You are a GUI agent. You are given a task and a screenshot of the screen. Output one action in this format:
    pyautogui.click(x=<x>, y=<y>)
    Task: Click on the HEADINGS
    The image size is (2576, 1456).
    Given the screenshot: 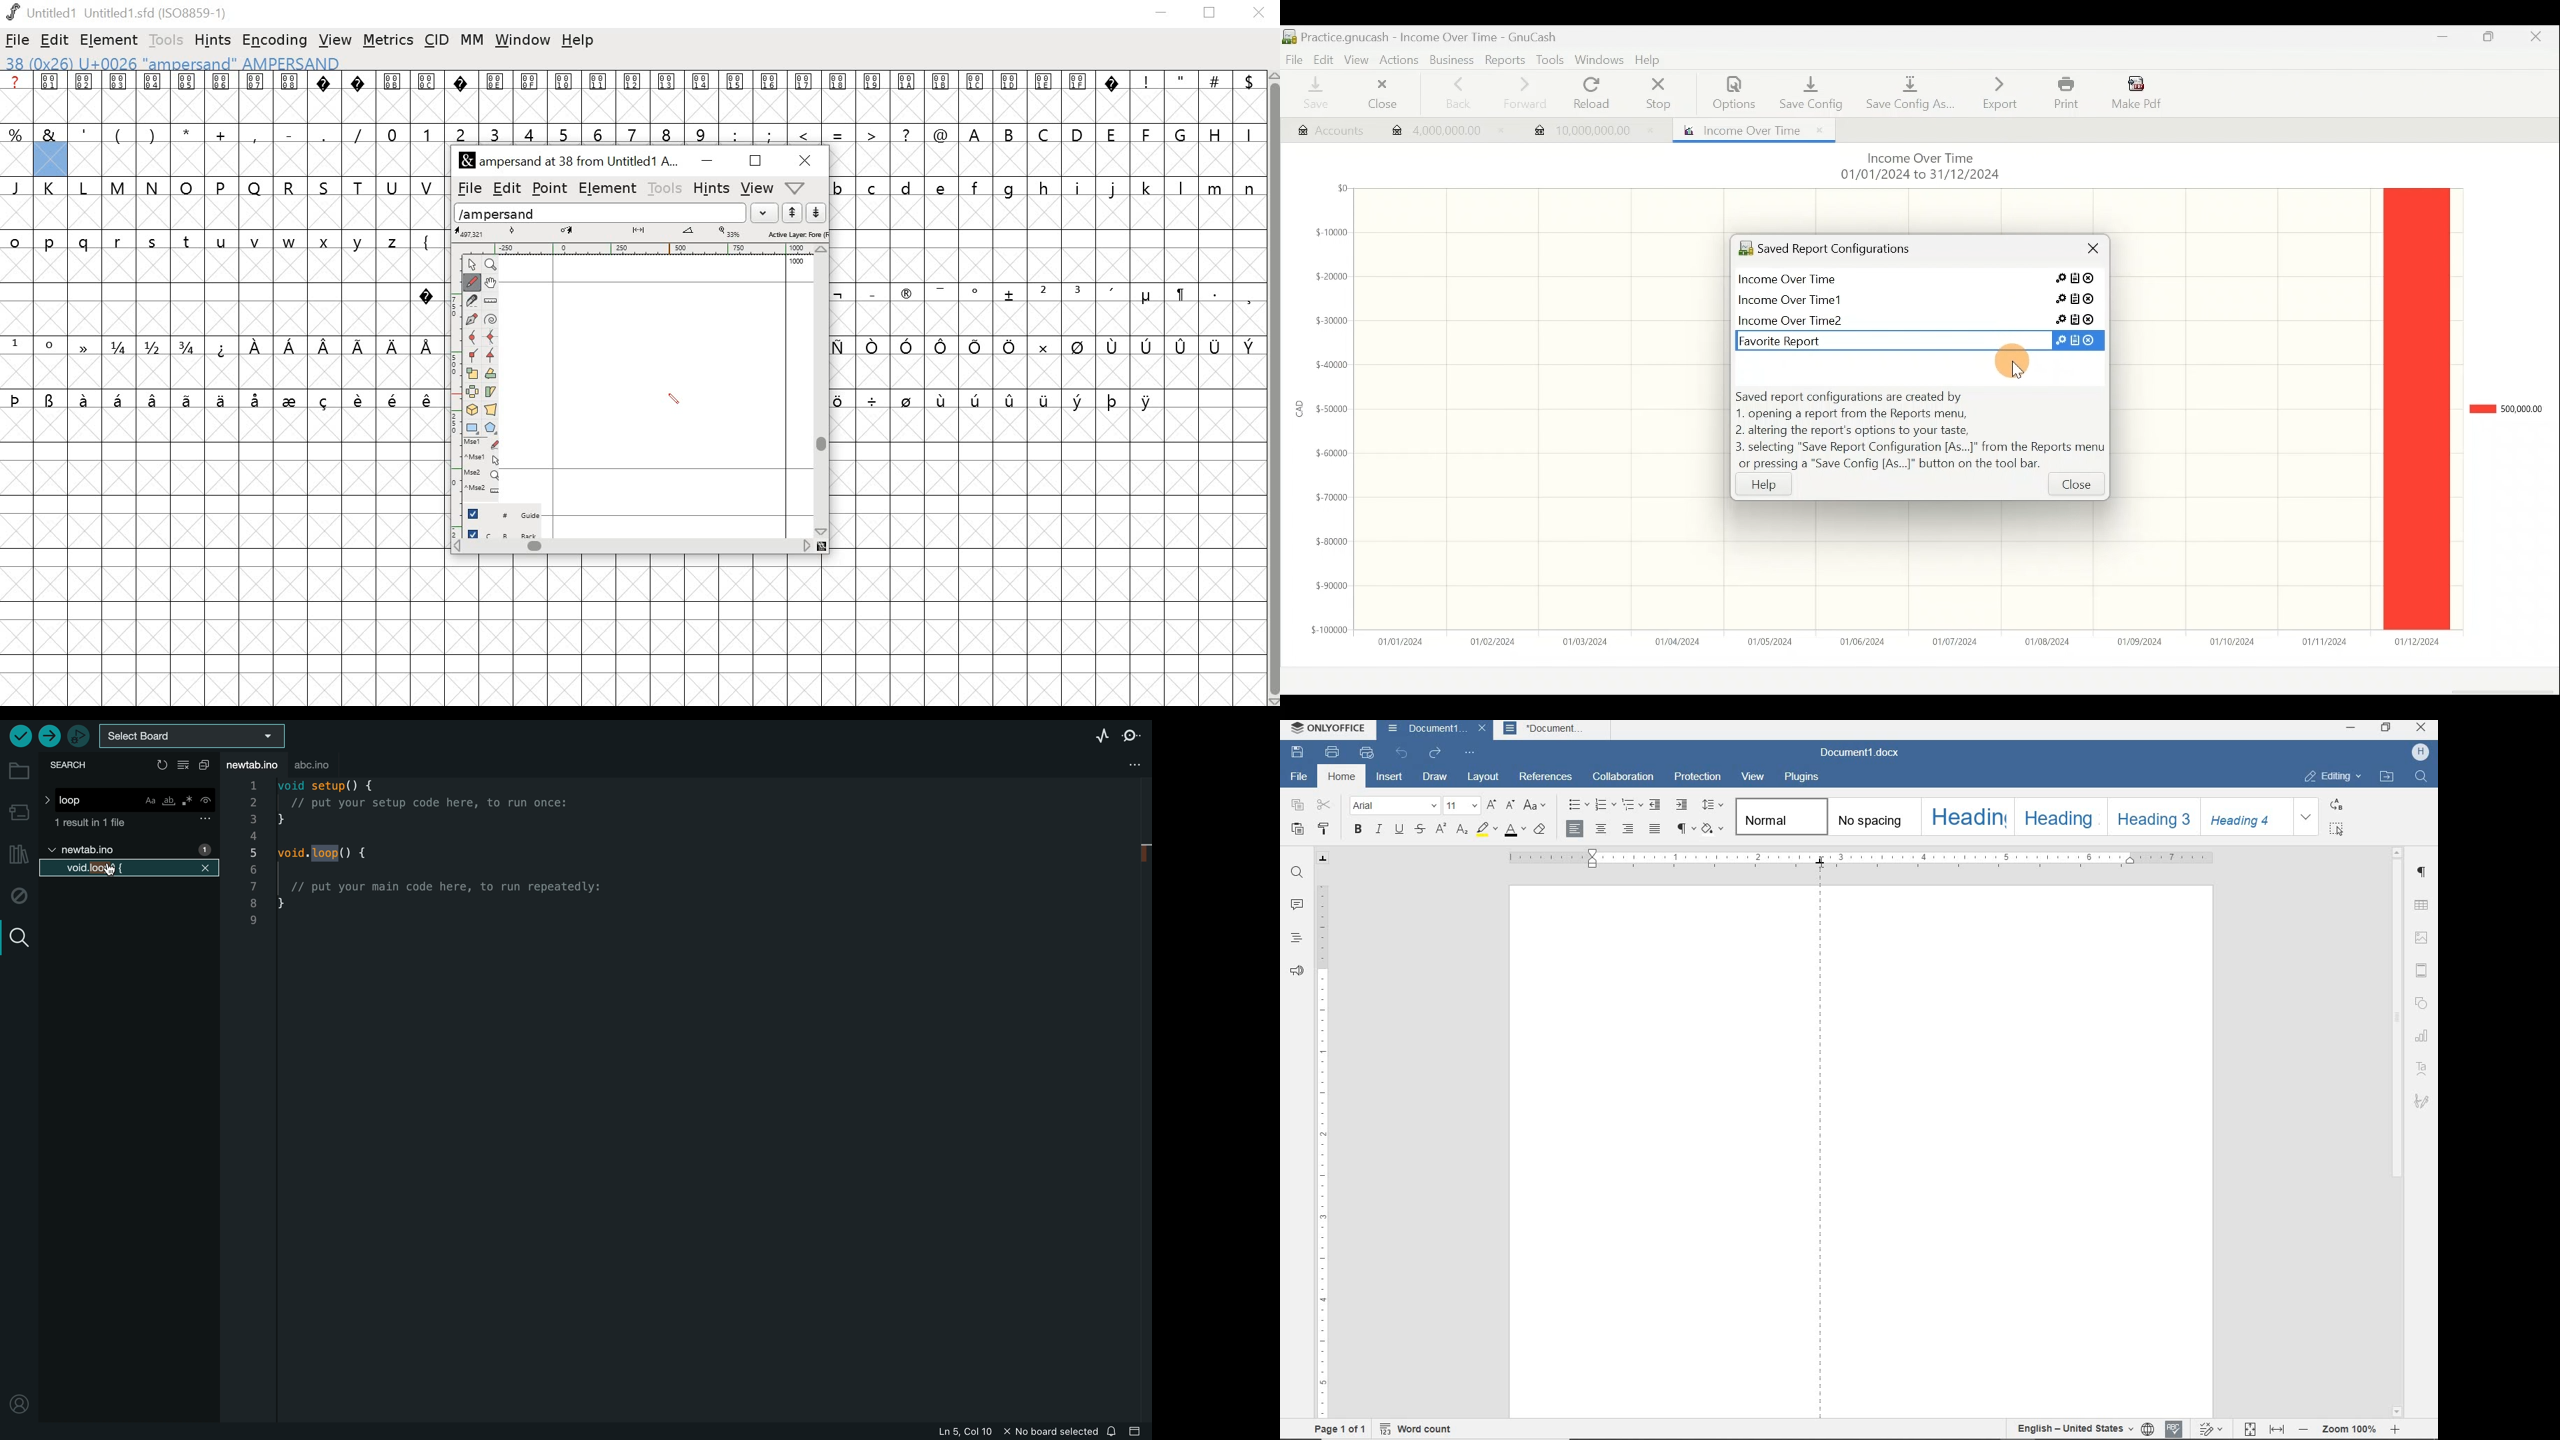 What is the action you would take?
    pyautogui.click(x=1295, y=937)
    